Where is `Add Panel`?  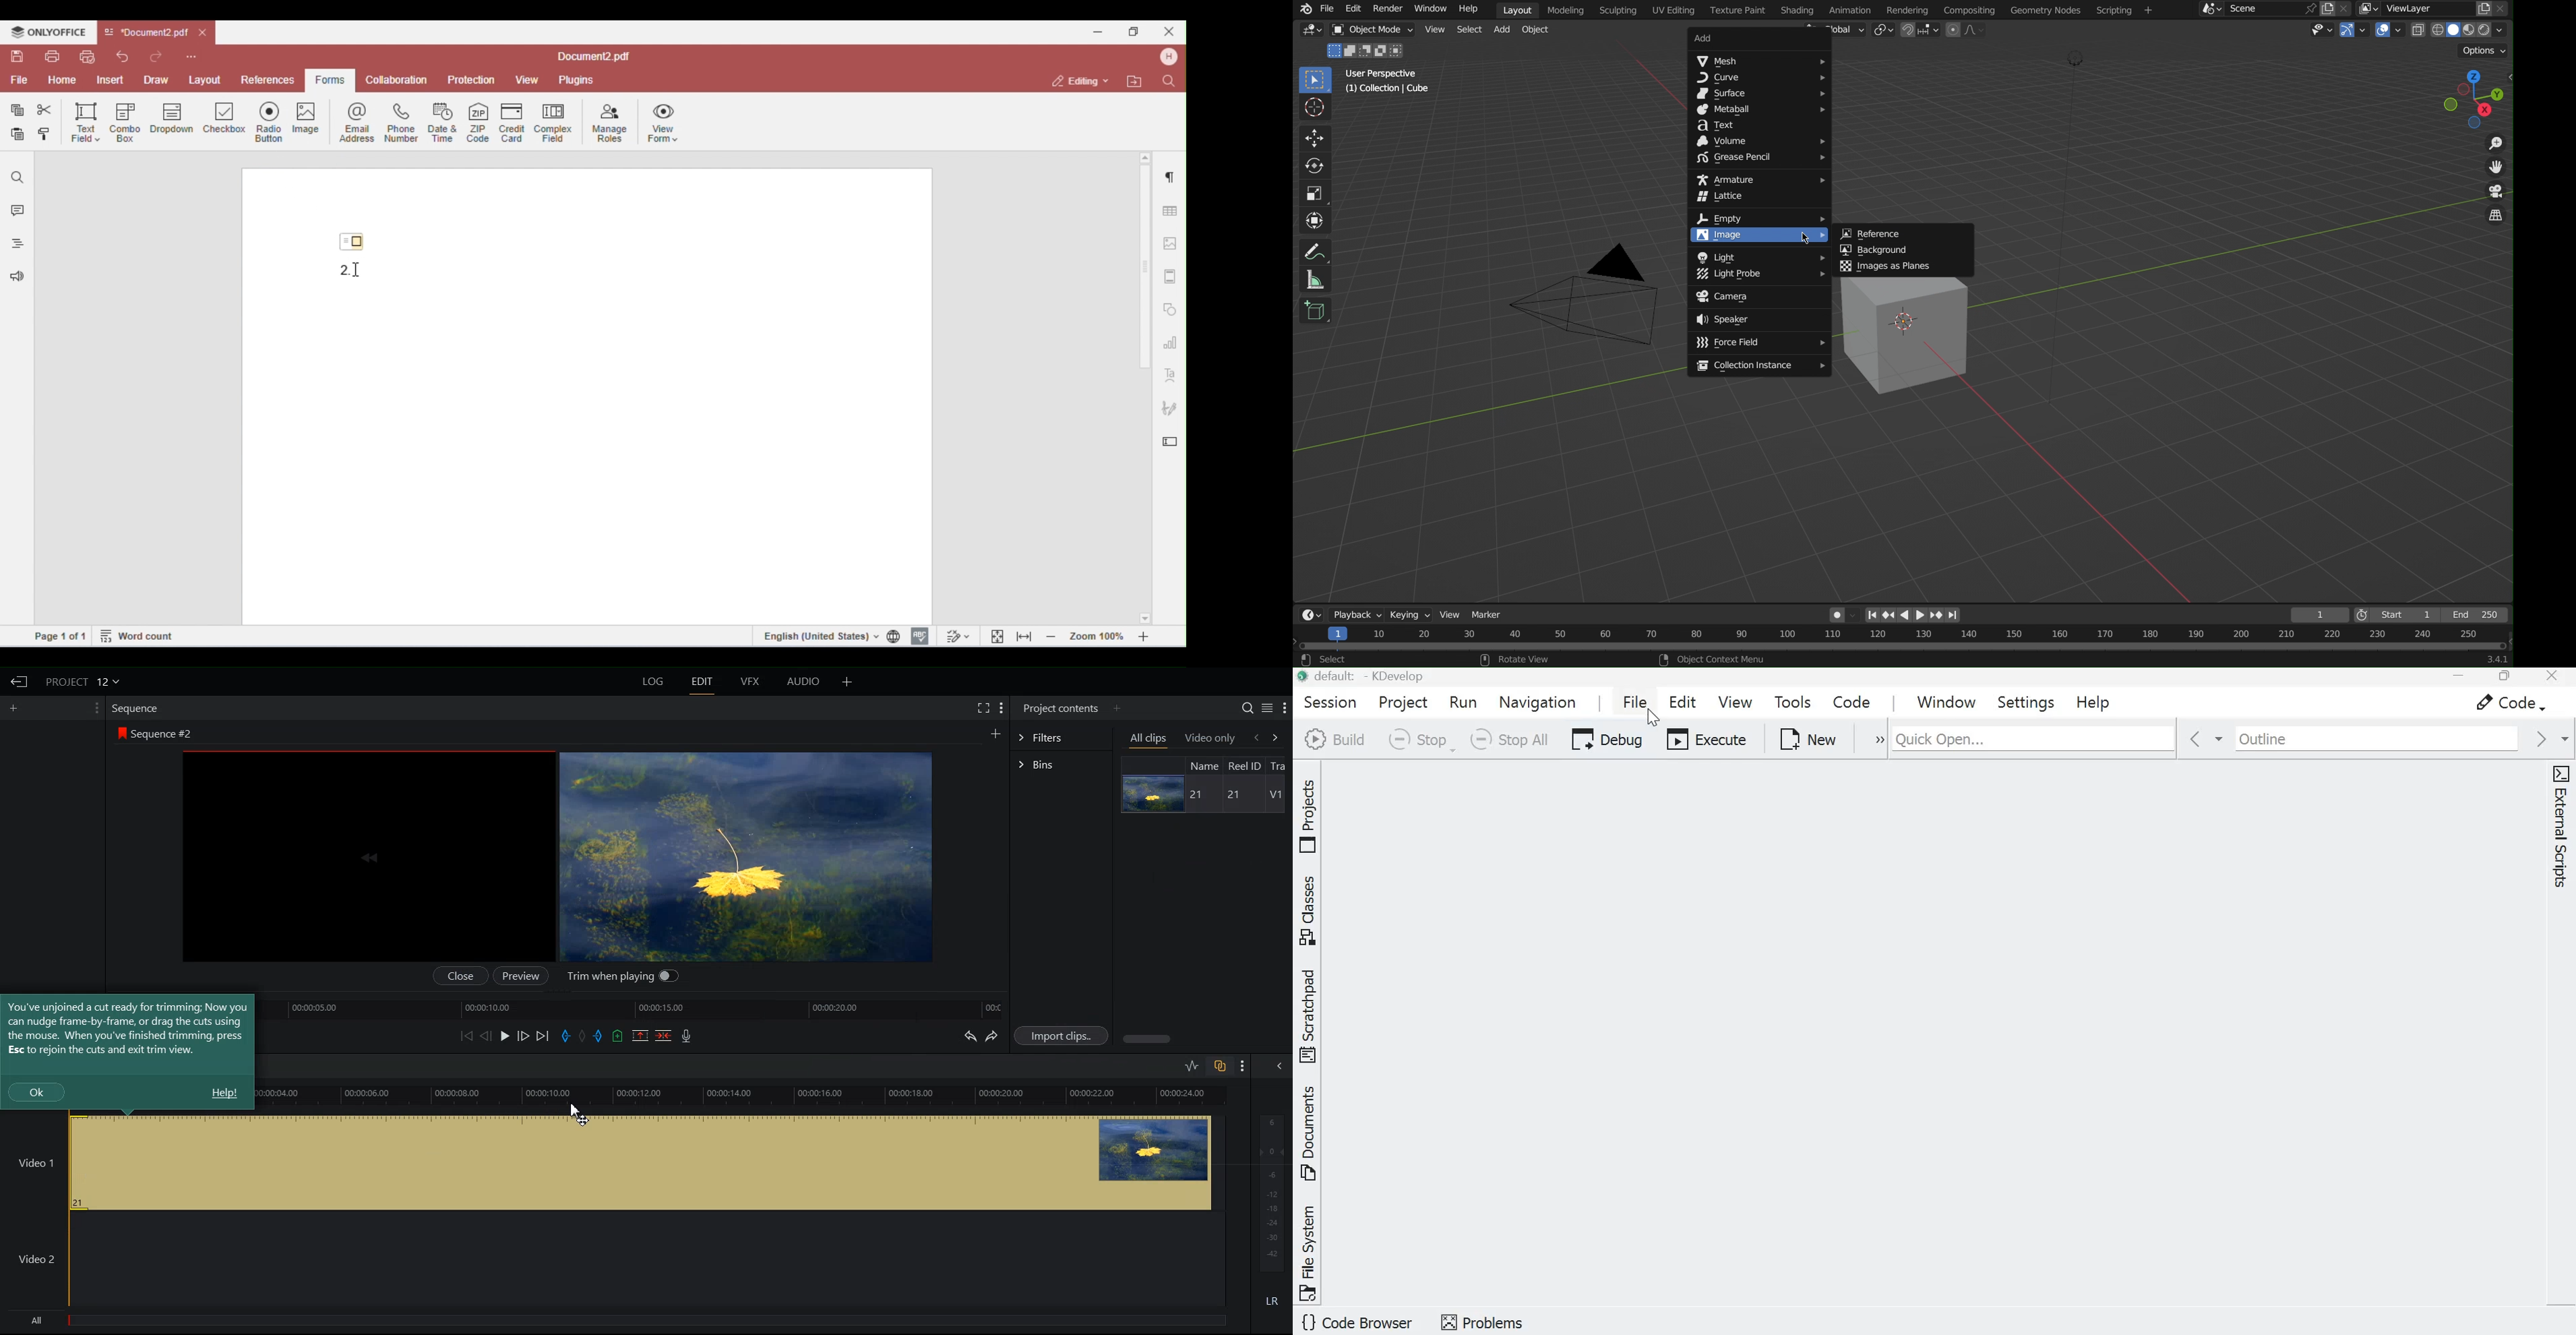 Add Panel is located at coordinates (995, 732).